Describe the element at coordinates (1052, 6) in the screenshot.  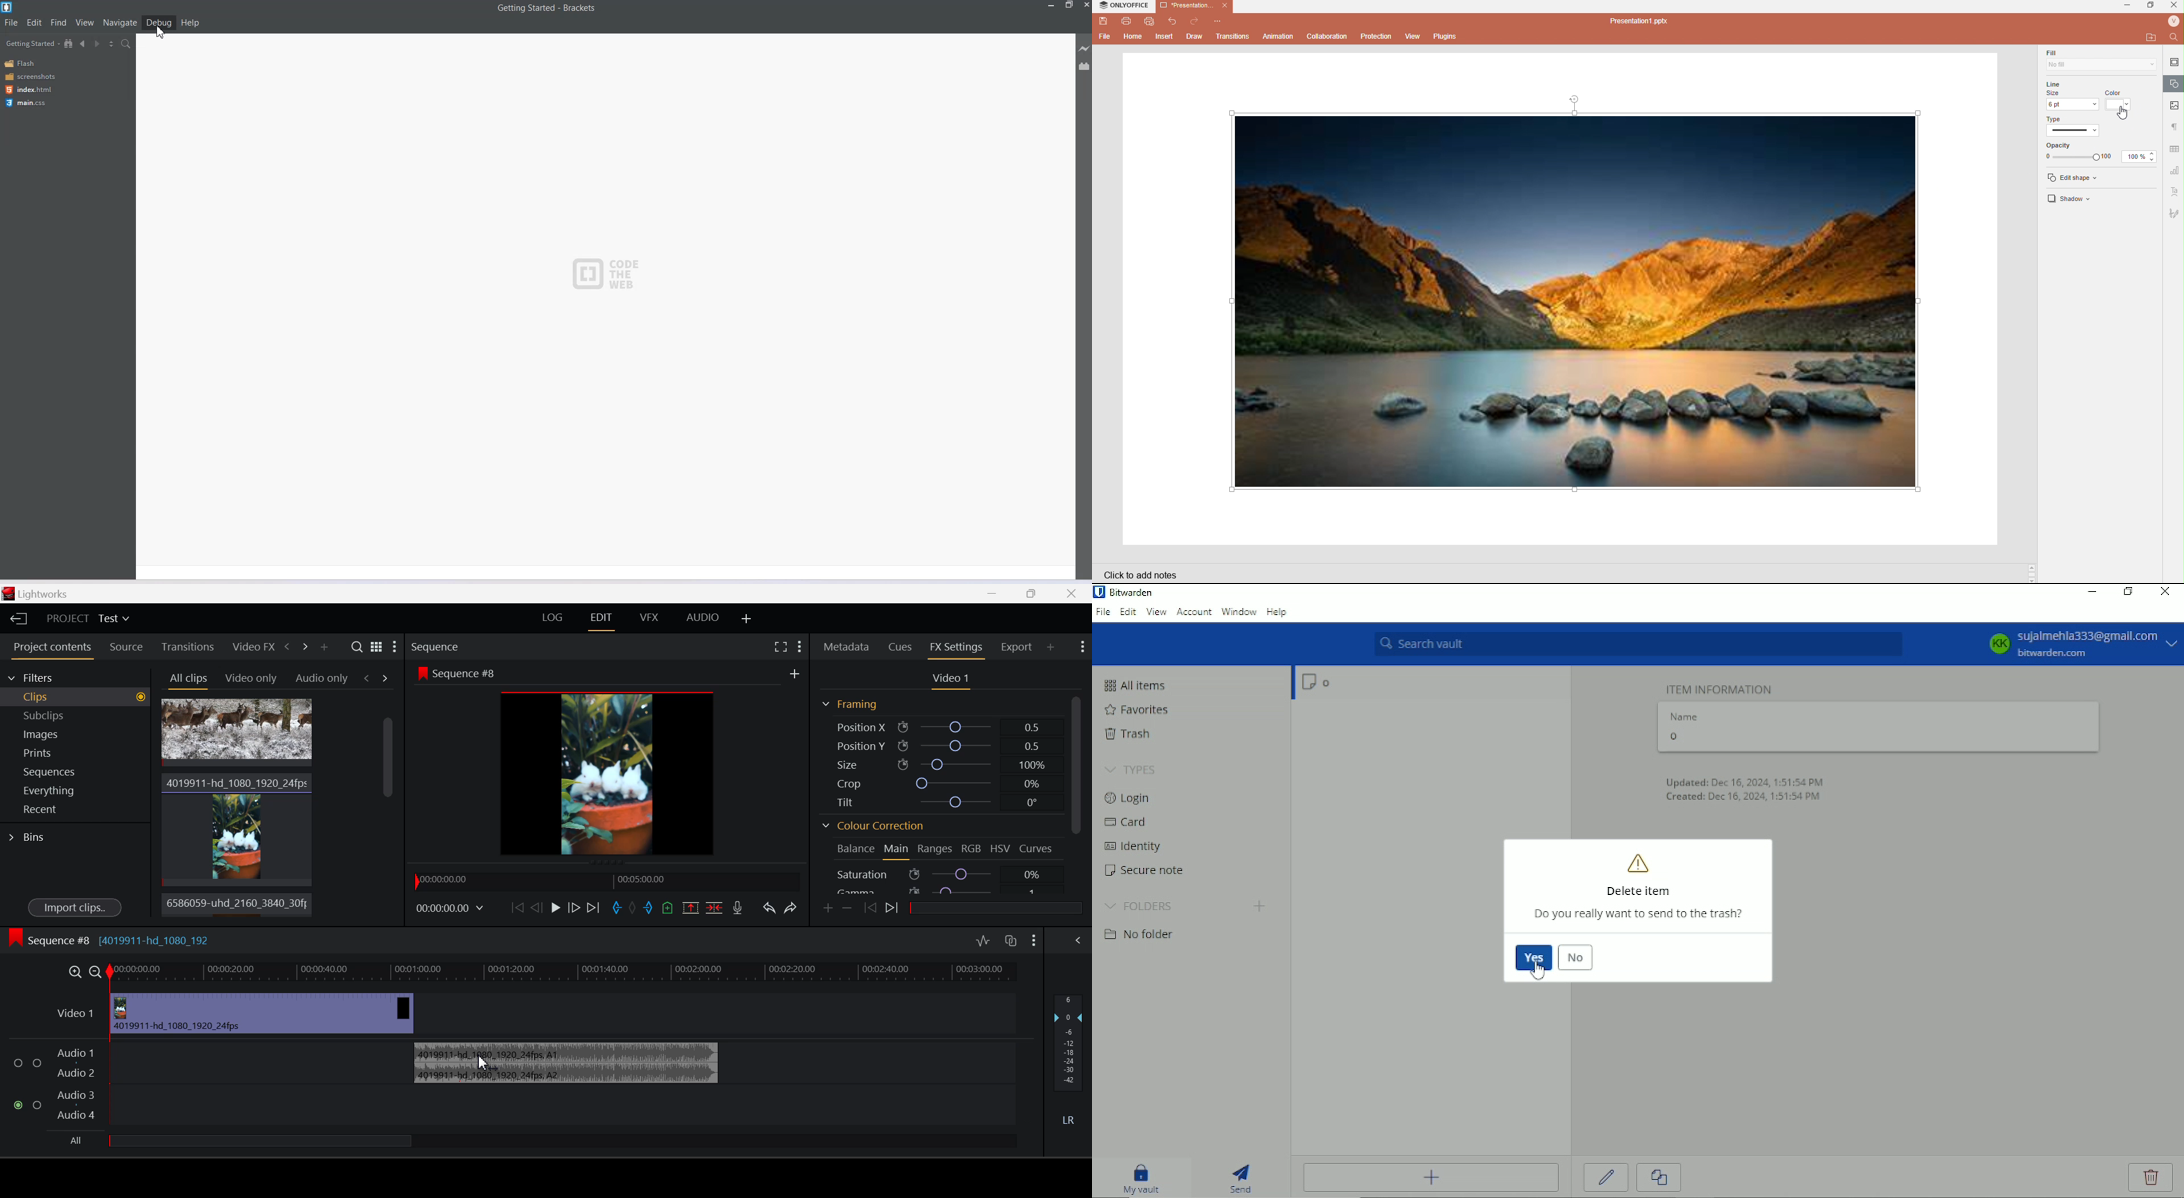
I see `Minimize` at that location.